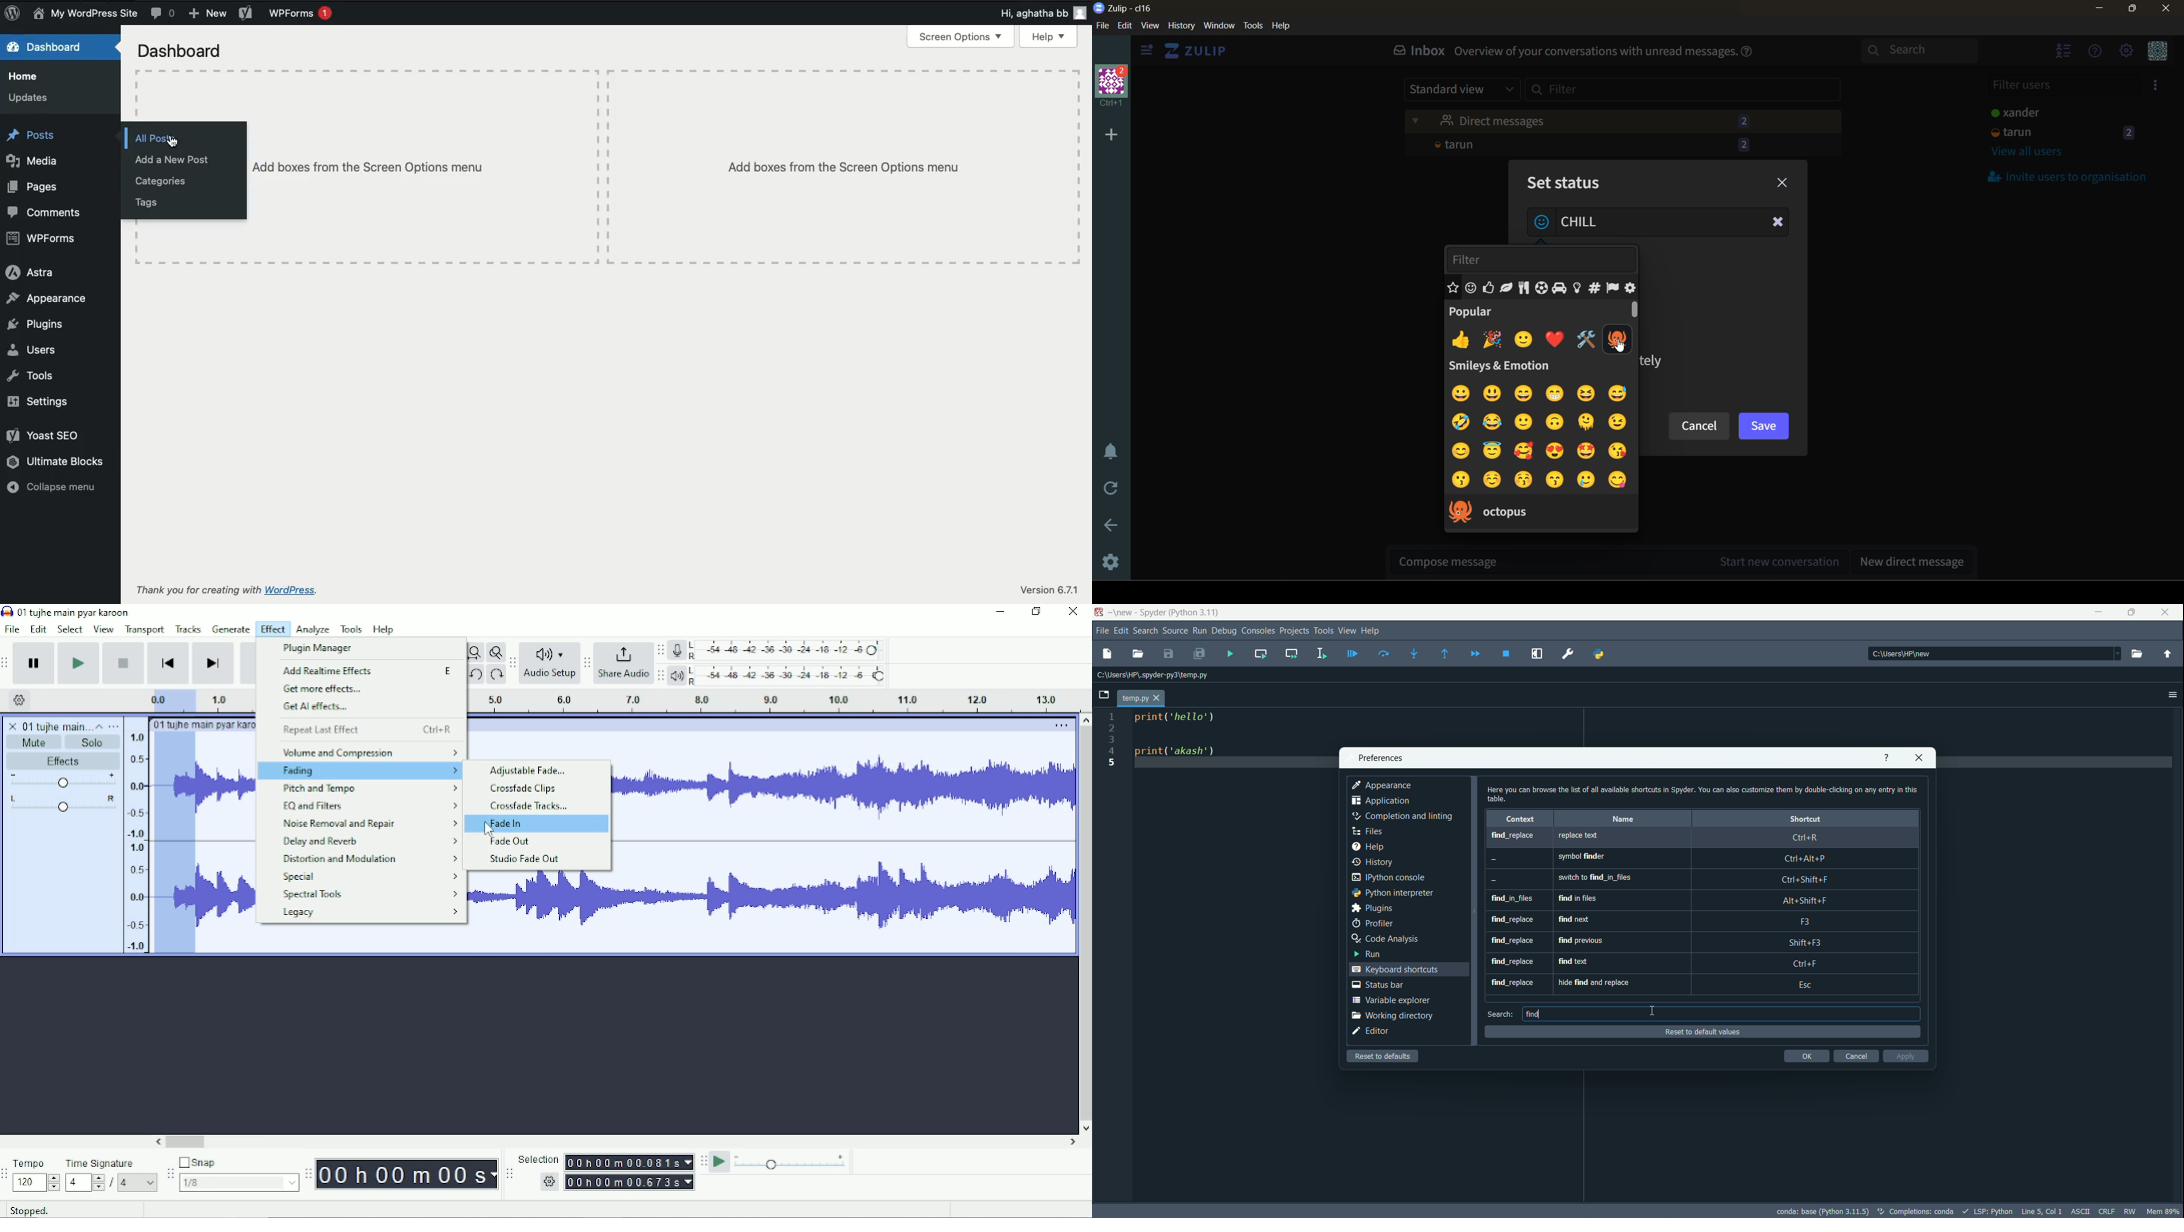 Image resolution: width=2184 pixels, height=1232 pixels. I want to click on run menu, so click(1199, 631).